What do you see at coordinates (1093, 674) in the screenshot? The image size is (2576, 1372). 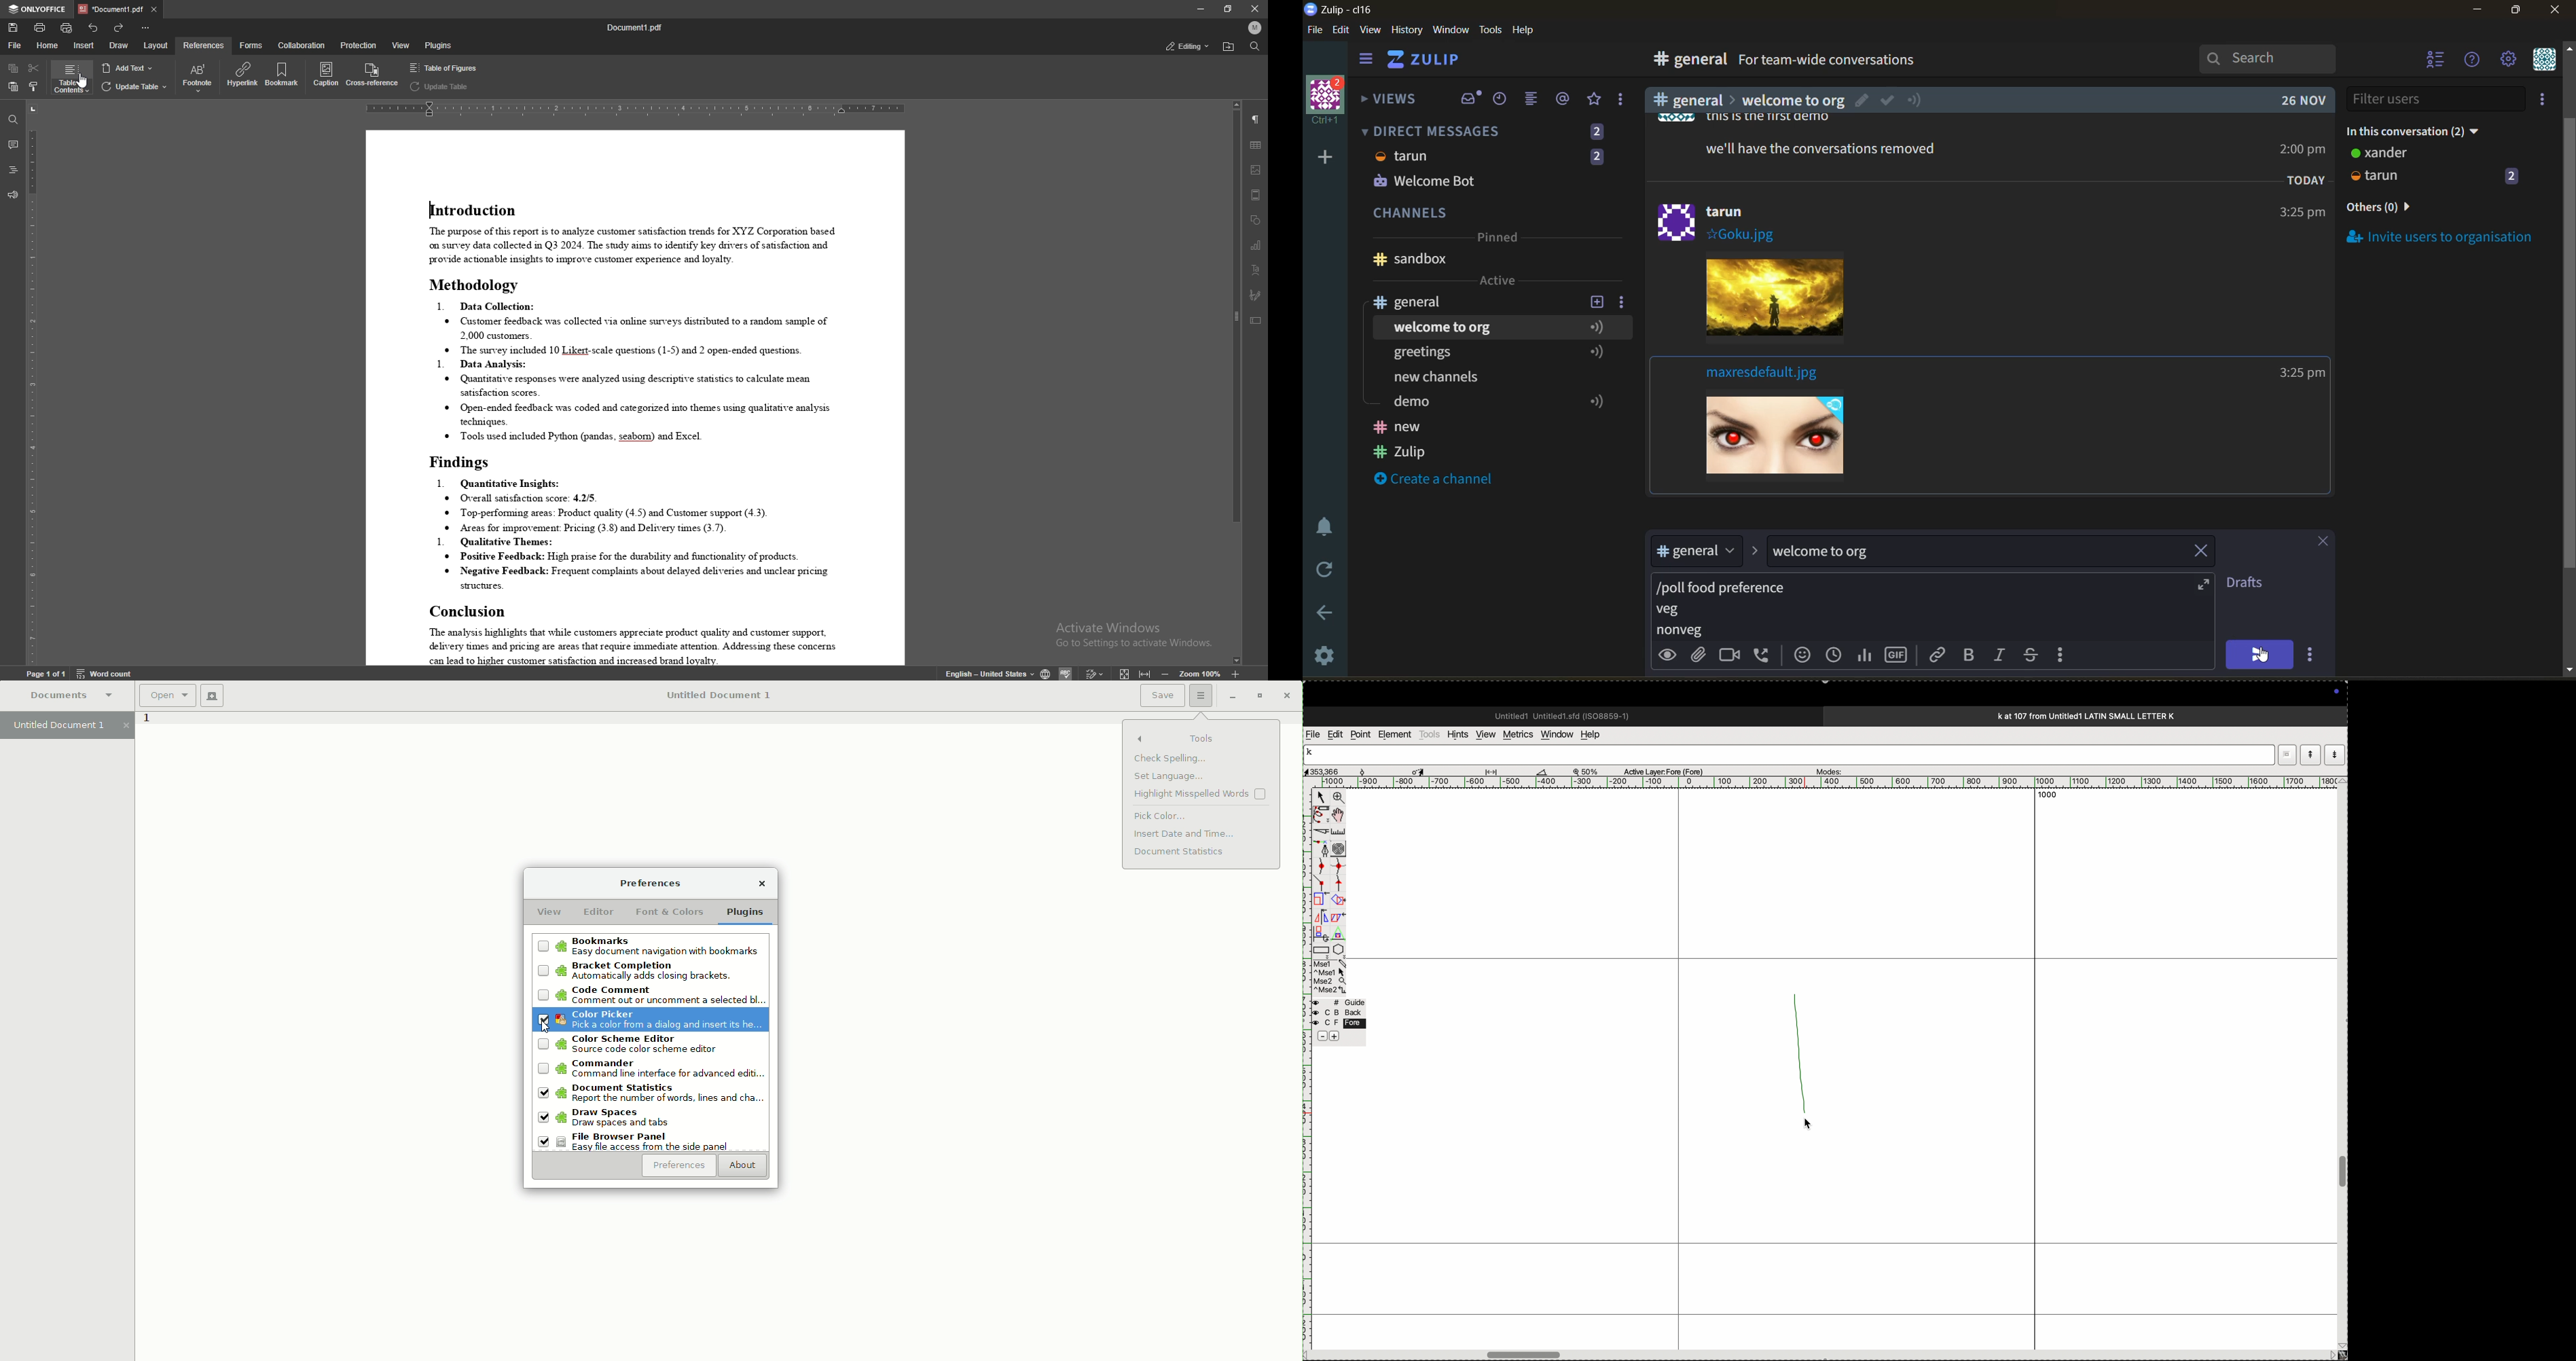 I see `` at bounding box center [1093, 674].